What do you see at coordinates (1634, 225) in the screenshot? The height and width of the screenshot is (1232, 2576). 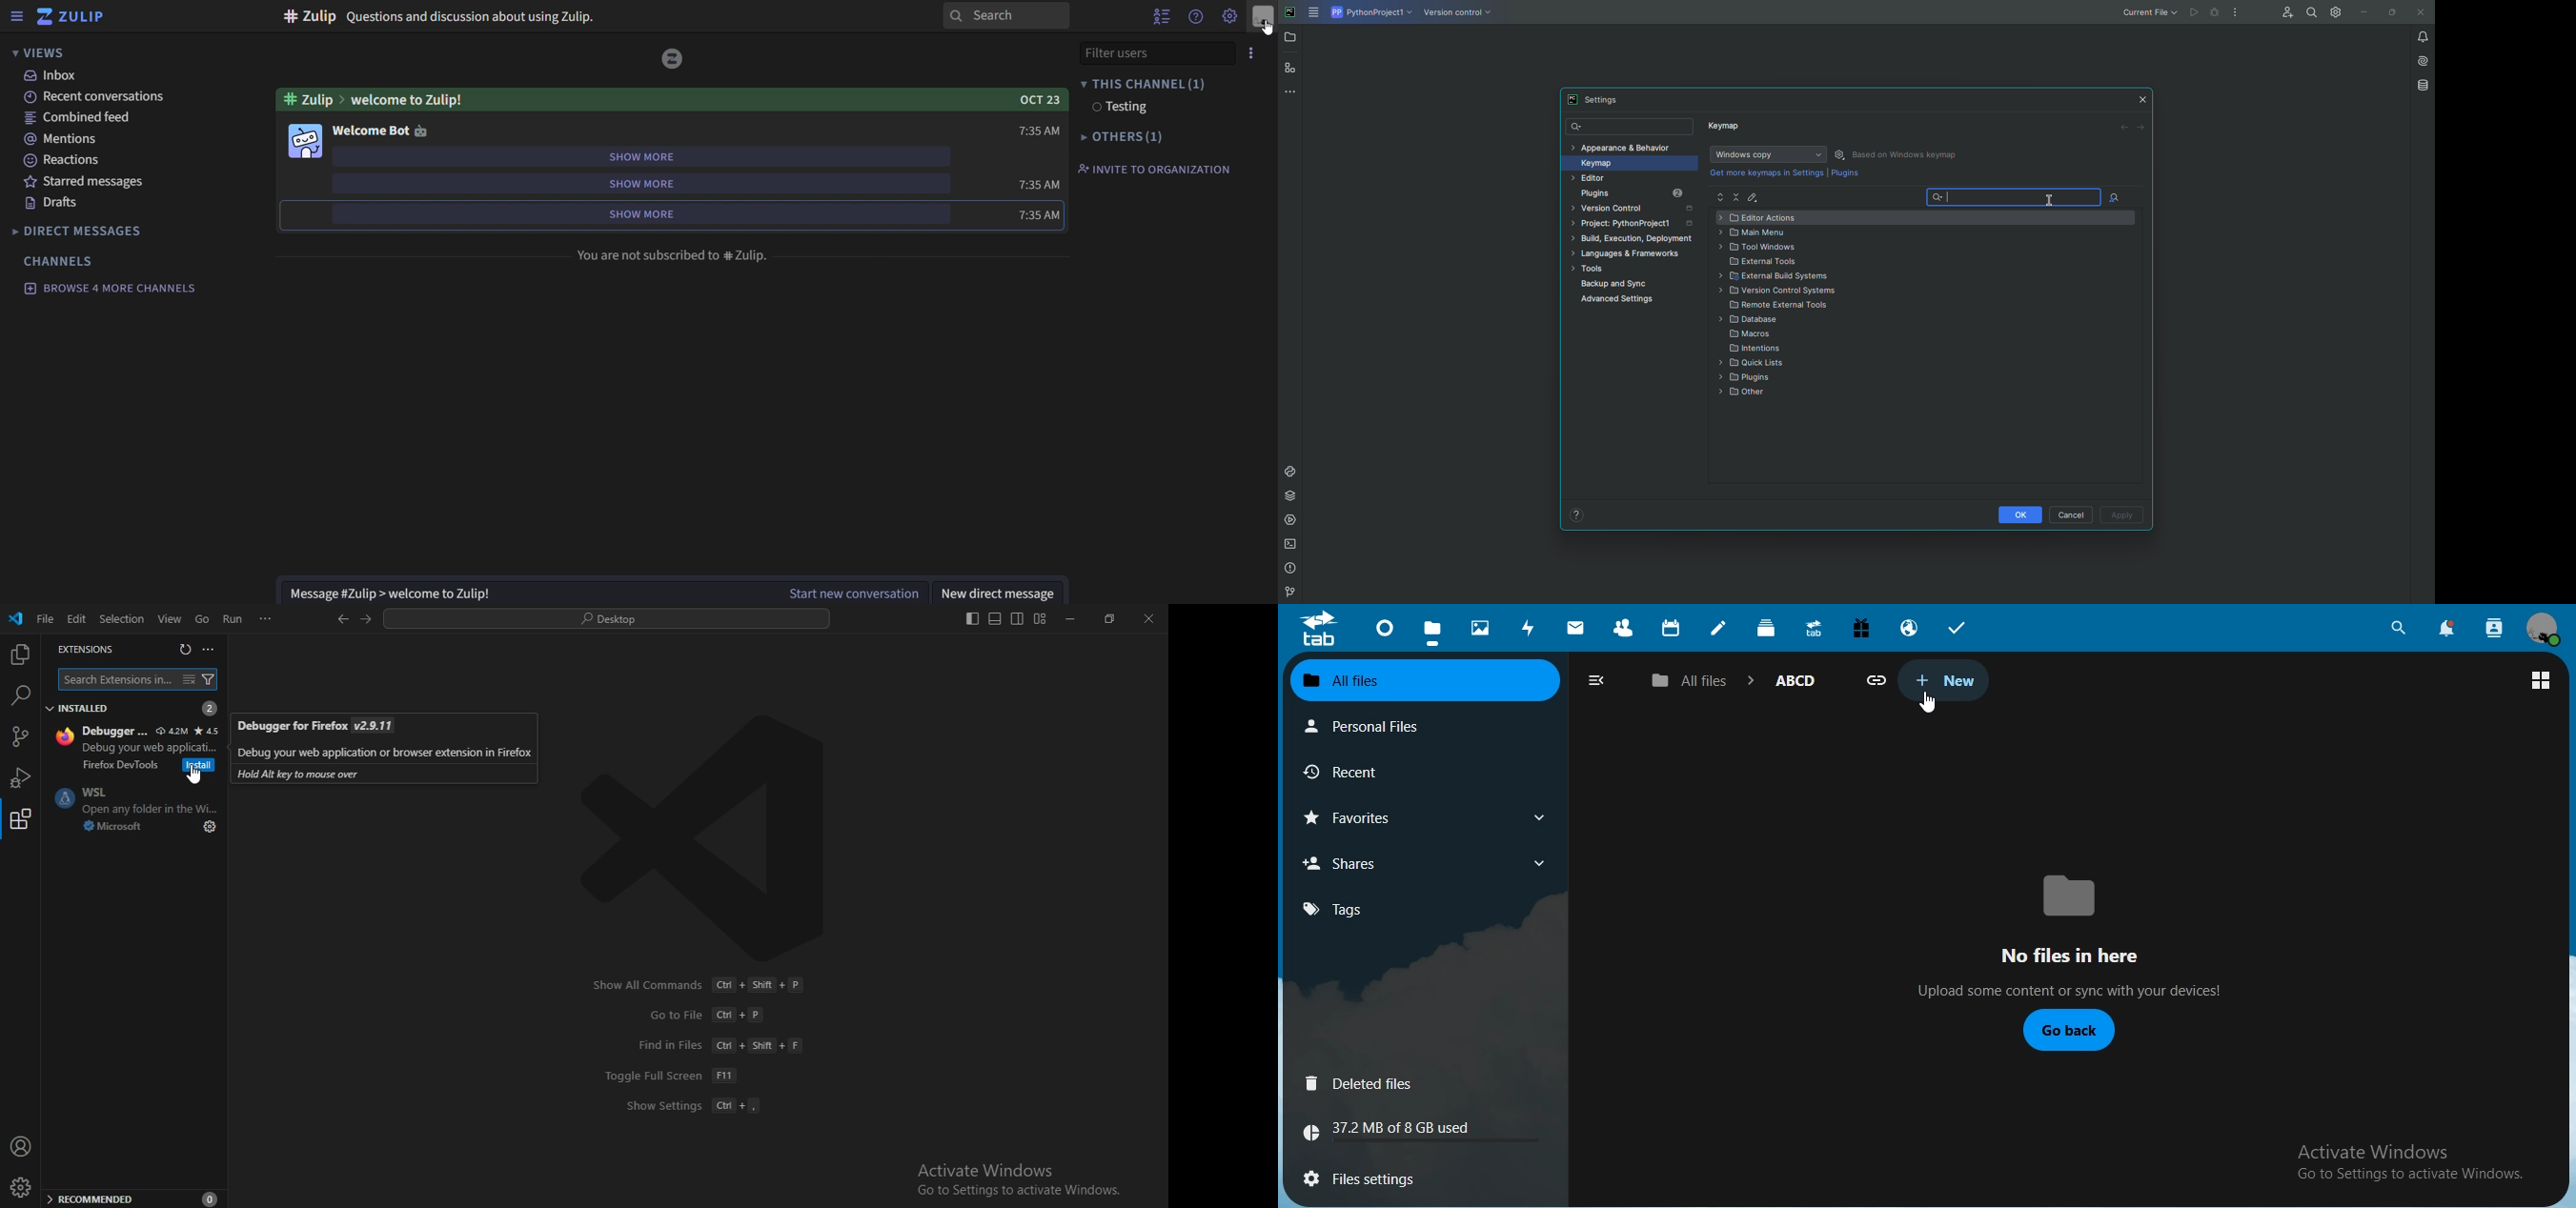 I see `Project` at bounding box center [1634, 225].